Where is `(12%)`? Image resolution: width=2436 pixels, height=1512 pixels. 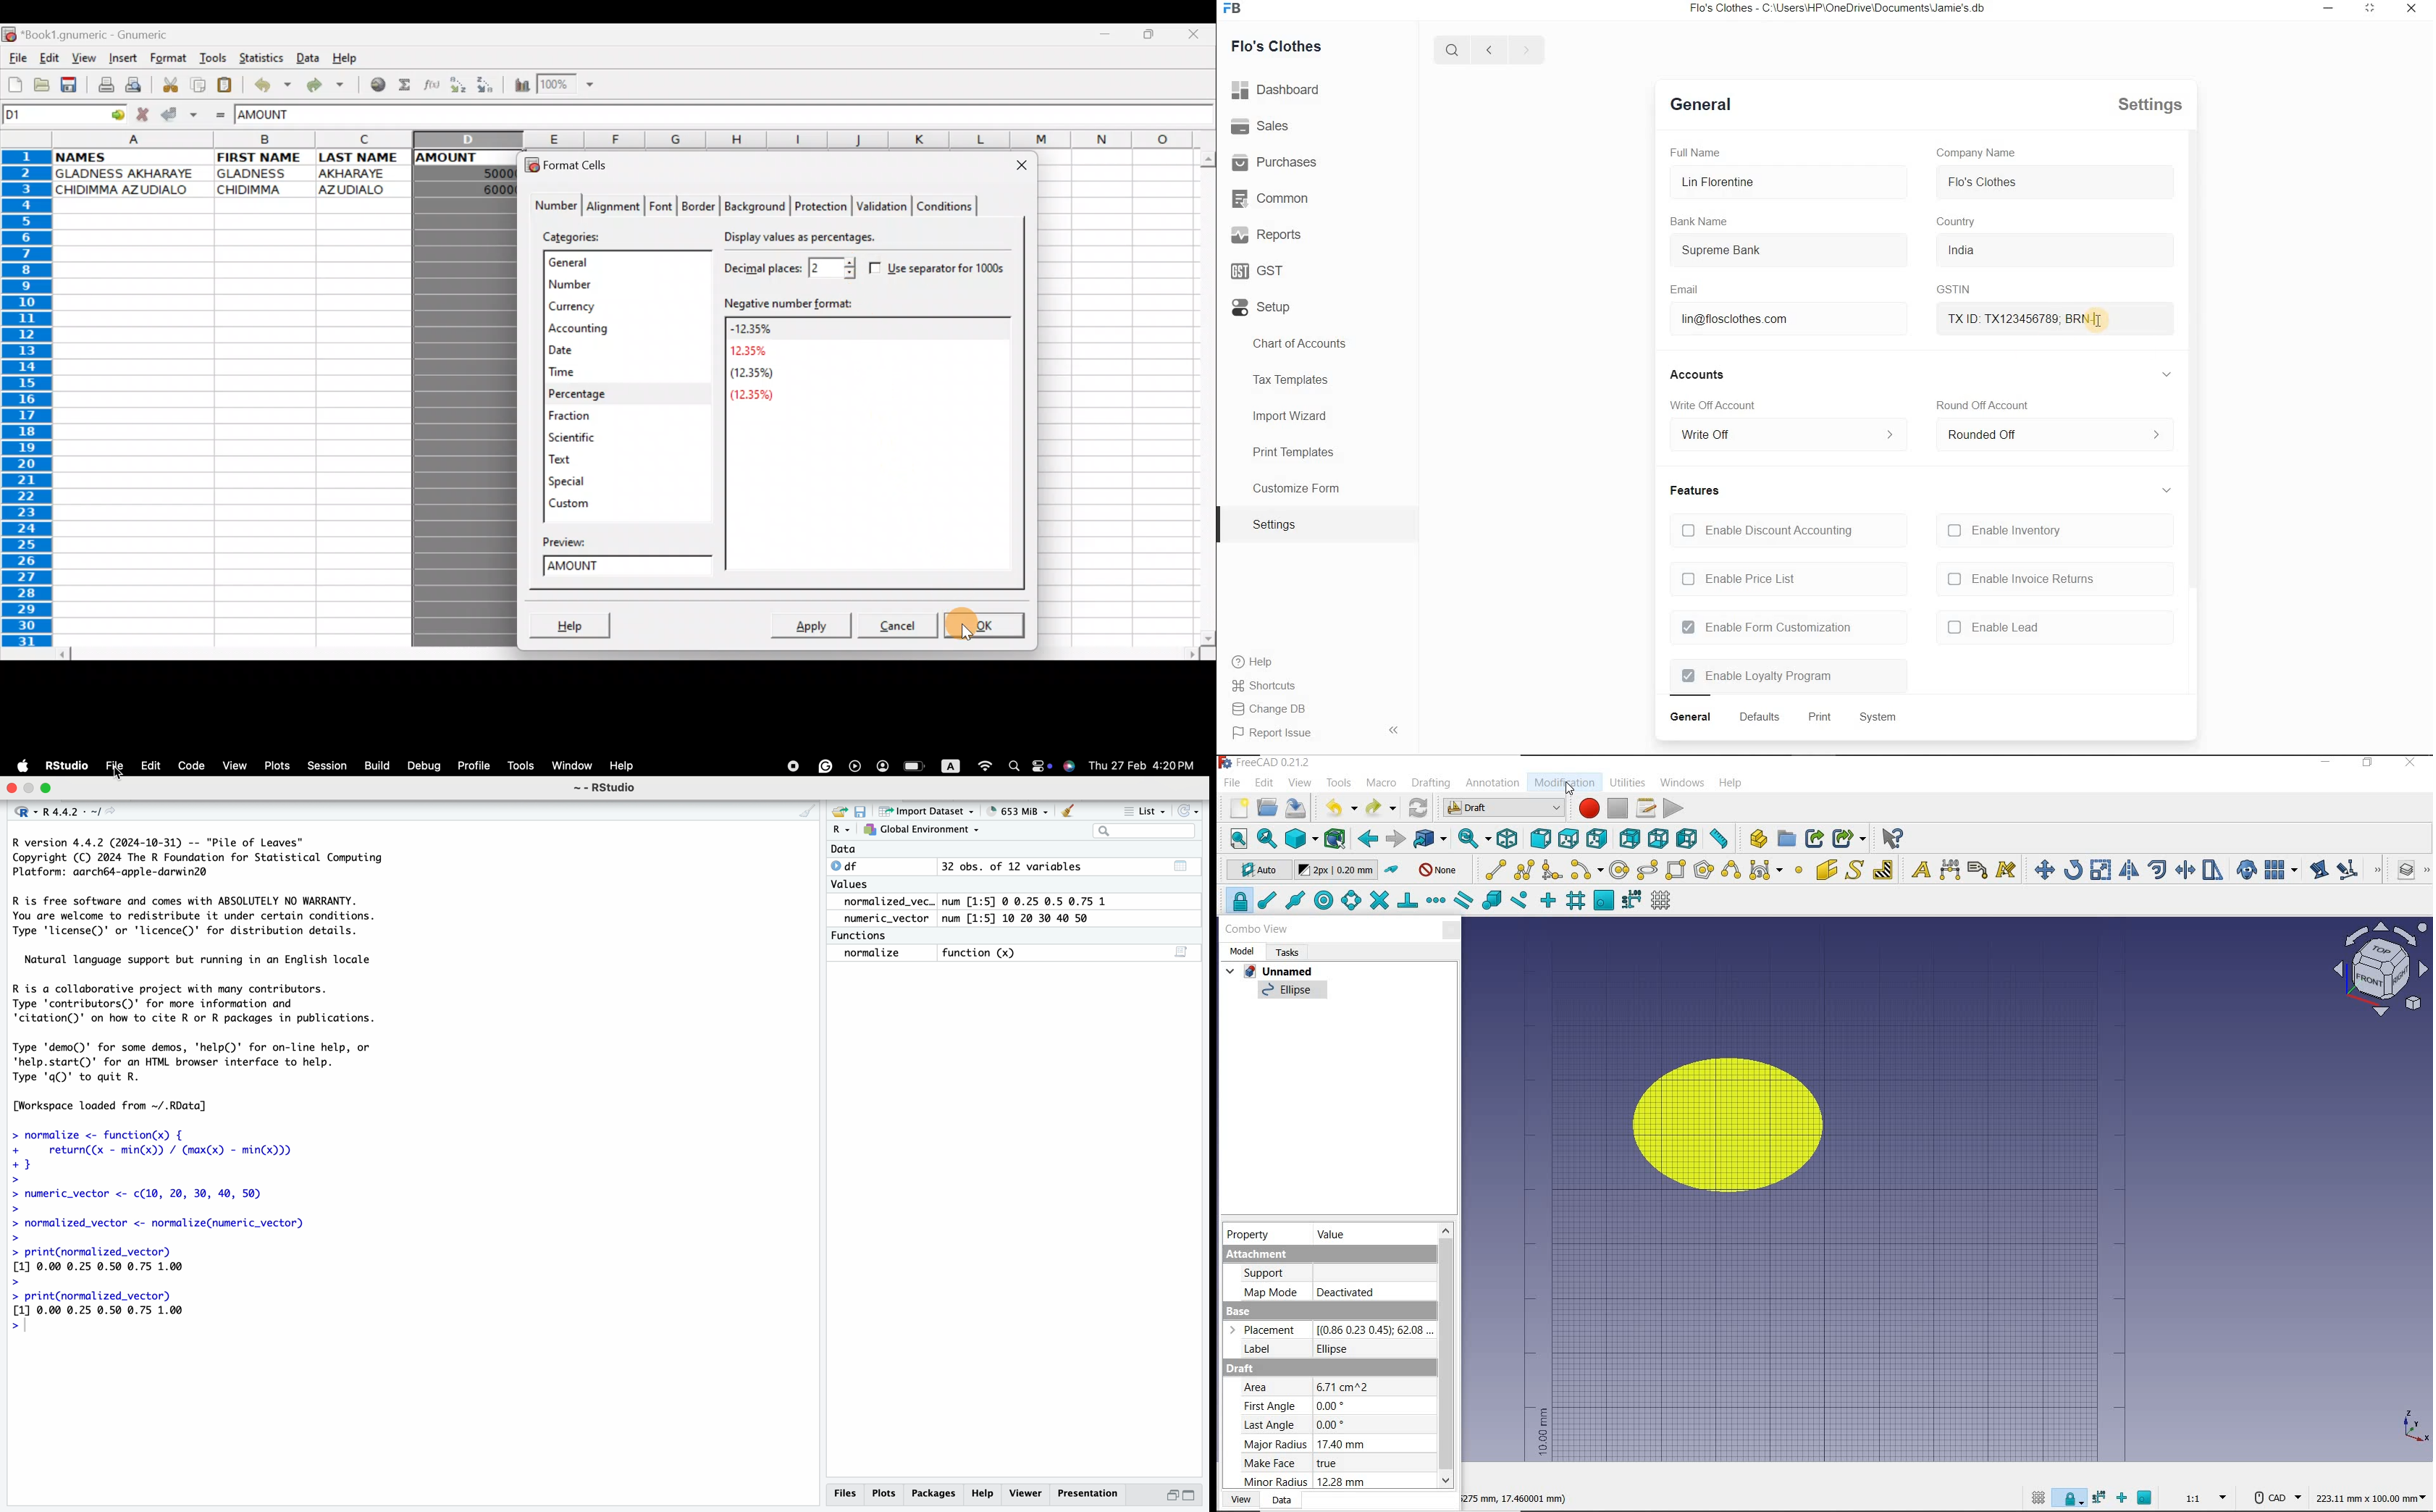
(12%) is located at coordinates (757, 396).